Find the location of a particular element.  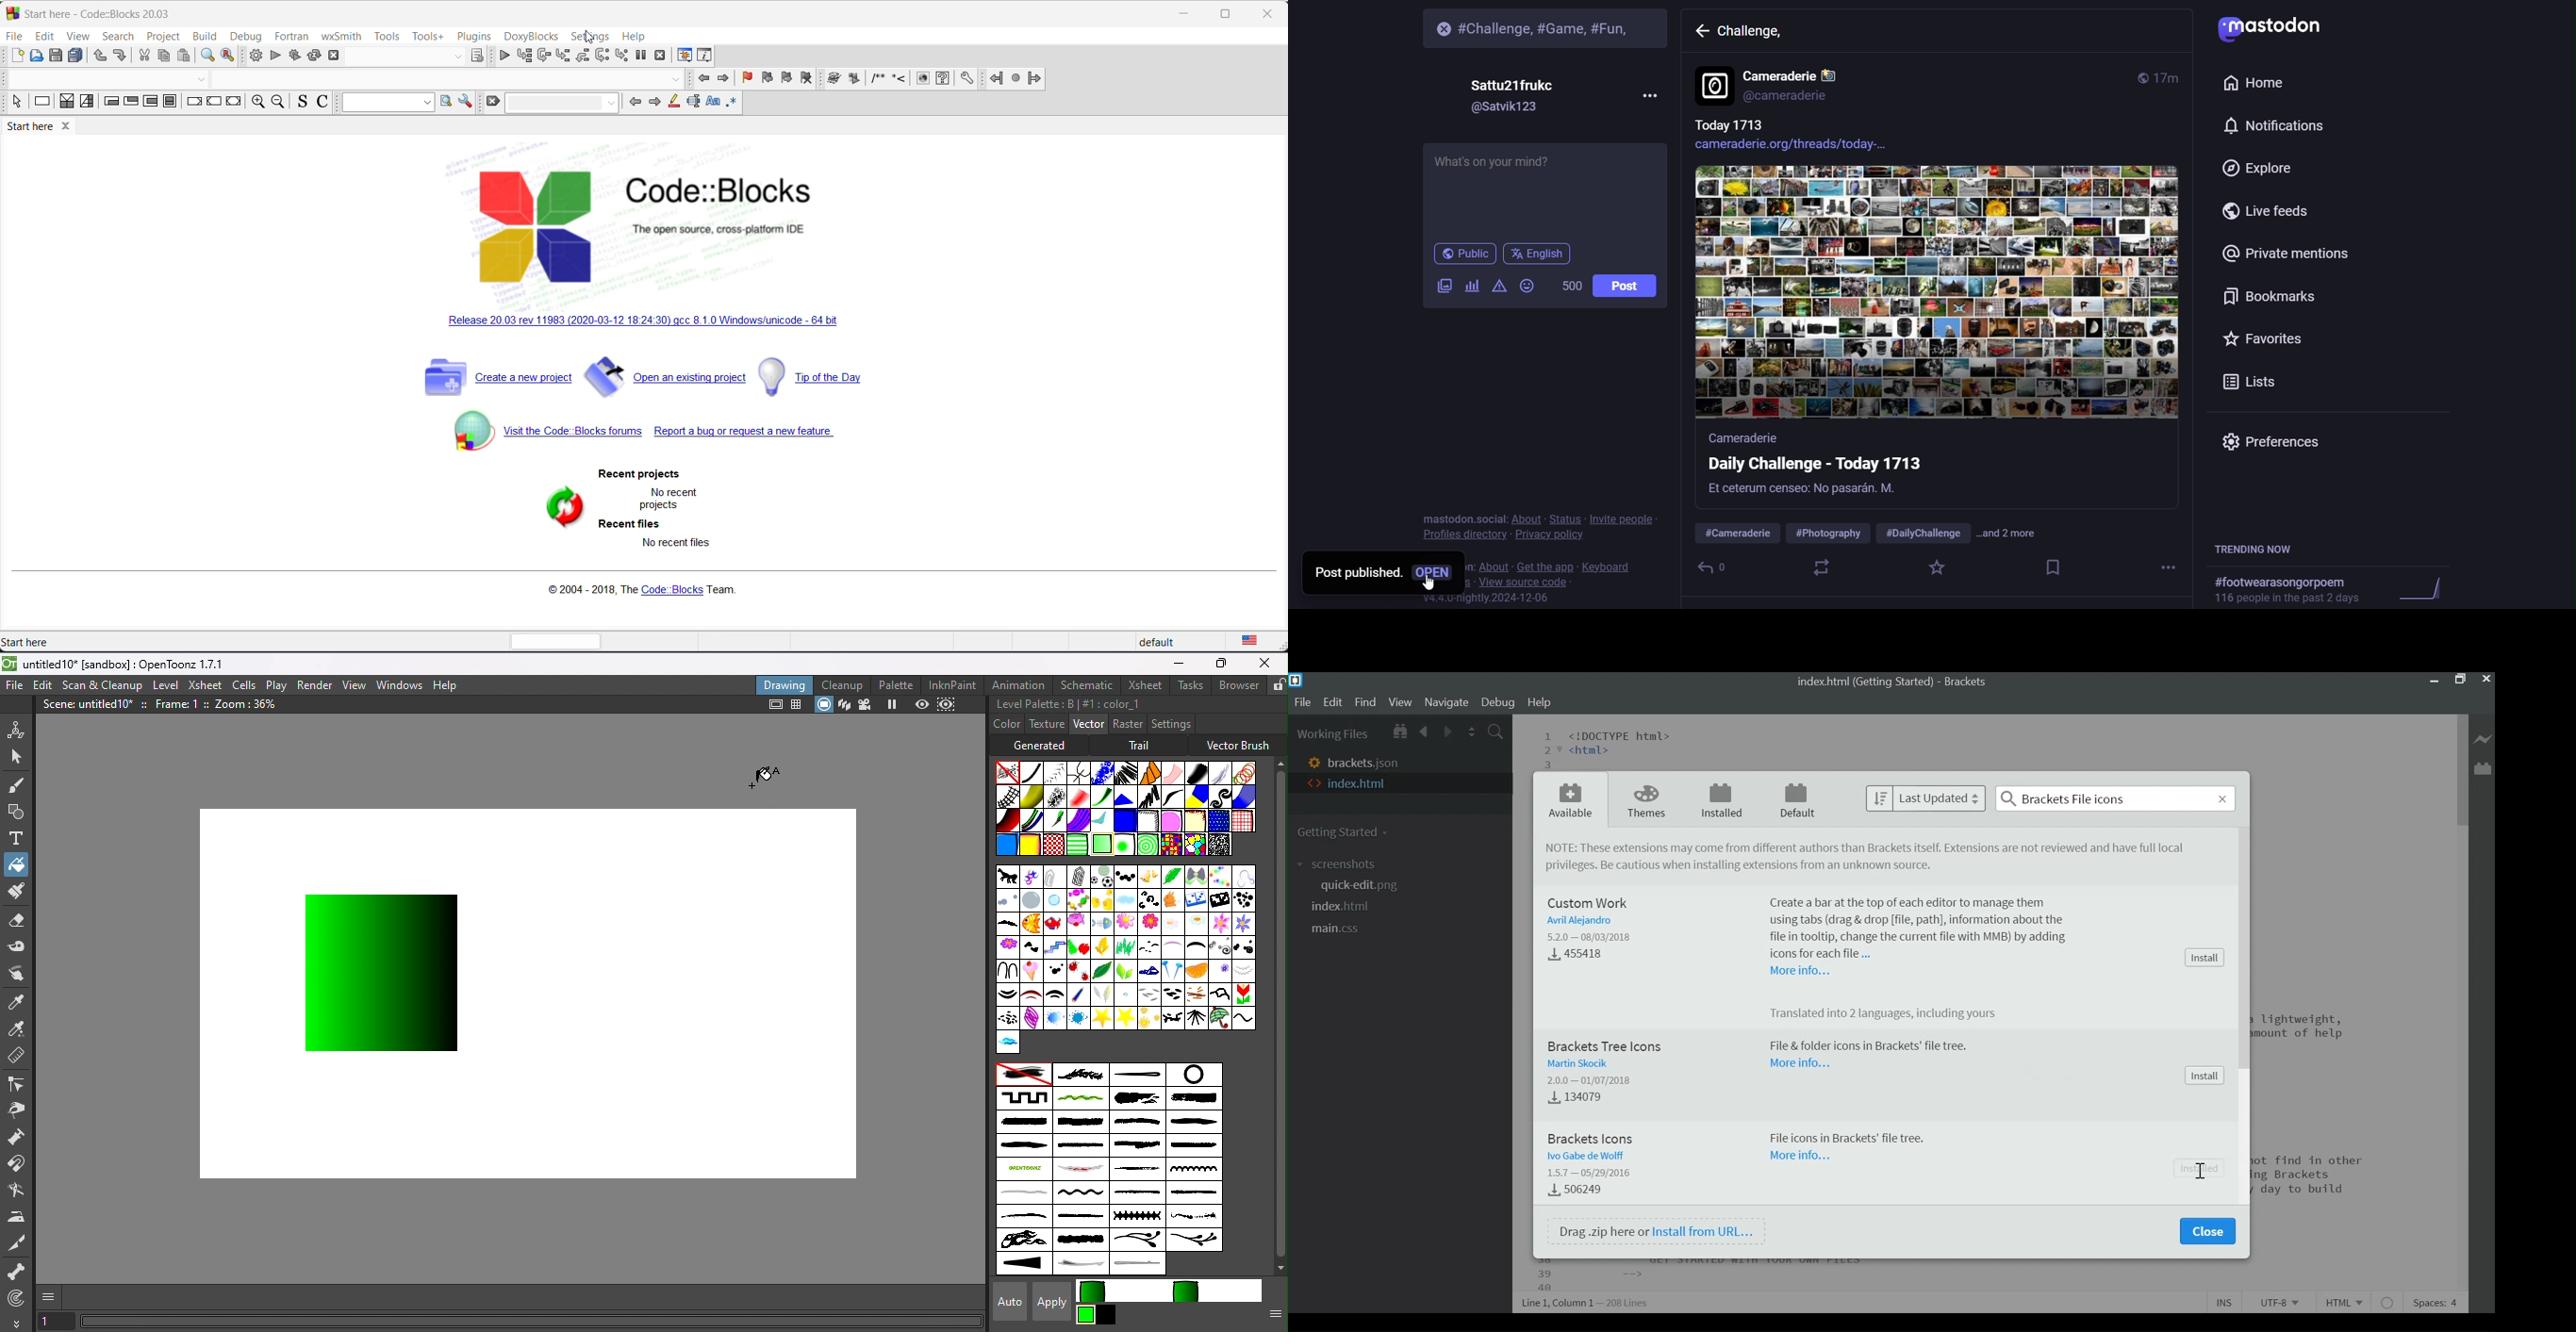

debug/continue is located at coordinates (503, 56).